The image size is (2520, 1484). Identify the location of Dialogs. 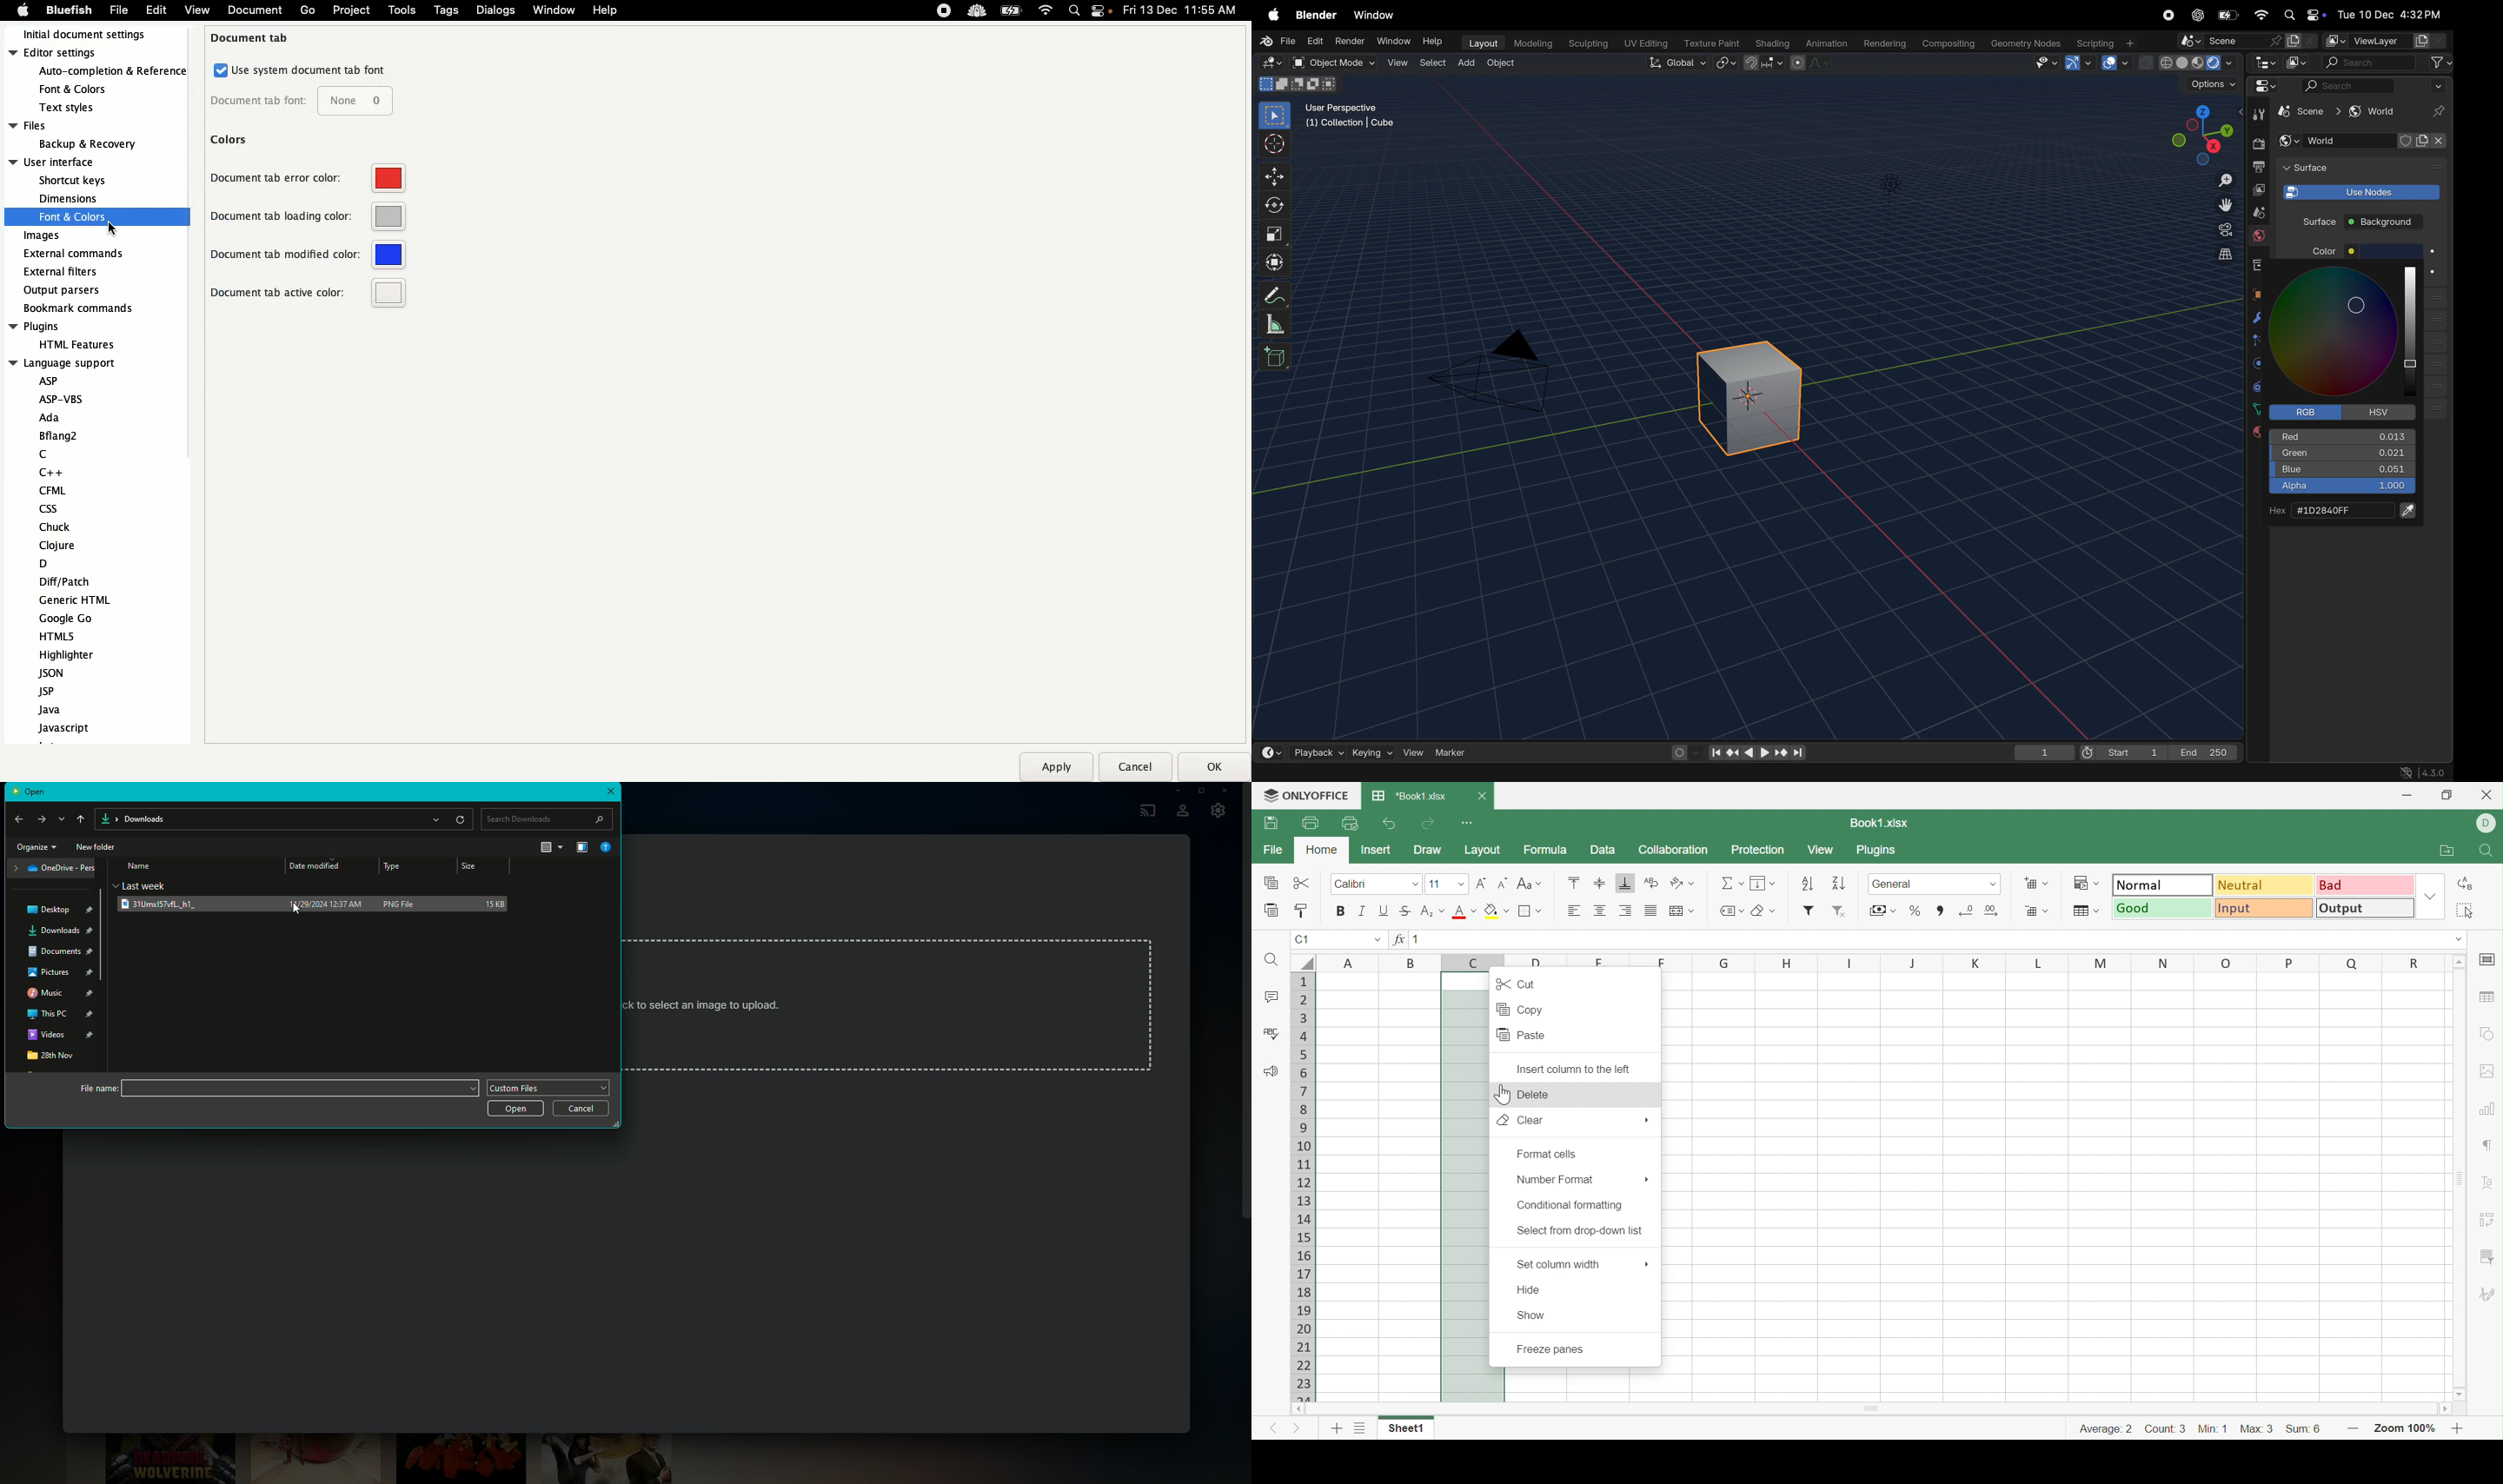
(495, 10).